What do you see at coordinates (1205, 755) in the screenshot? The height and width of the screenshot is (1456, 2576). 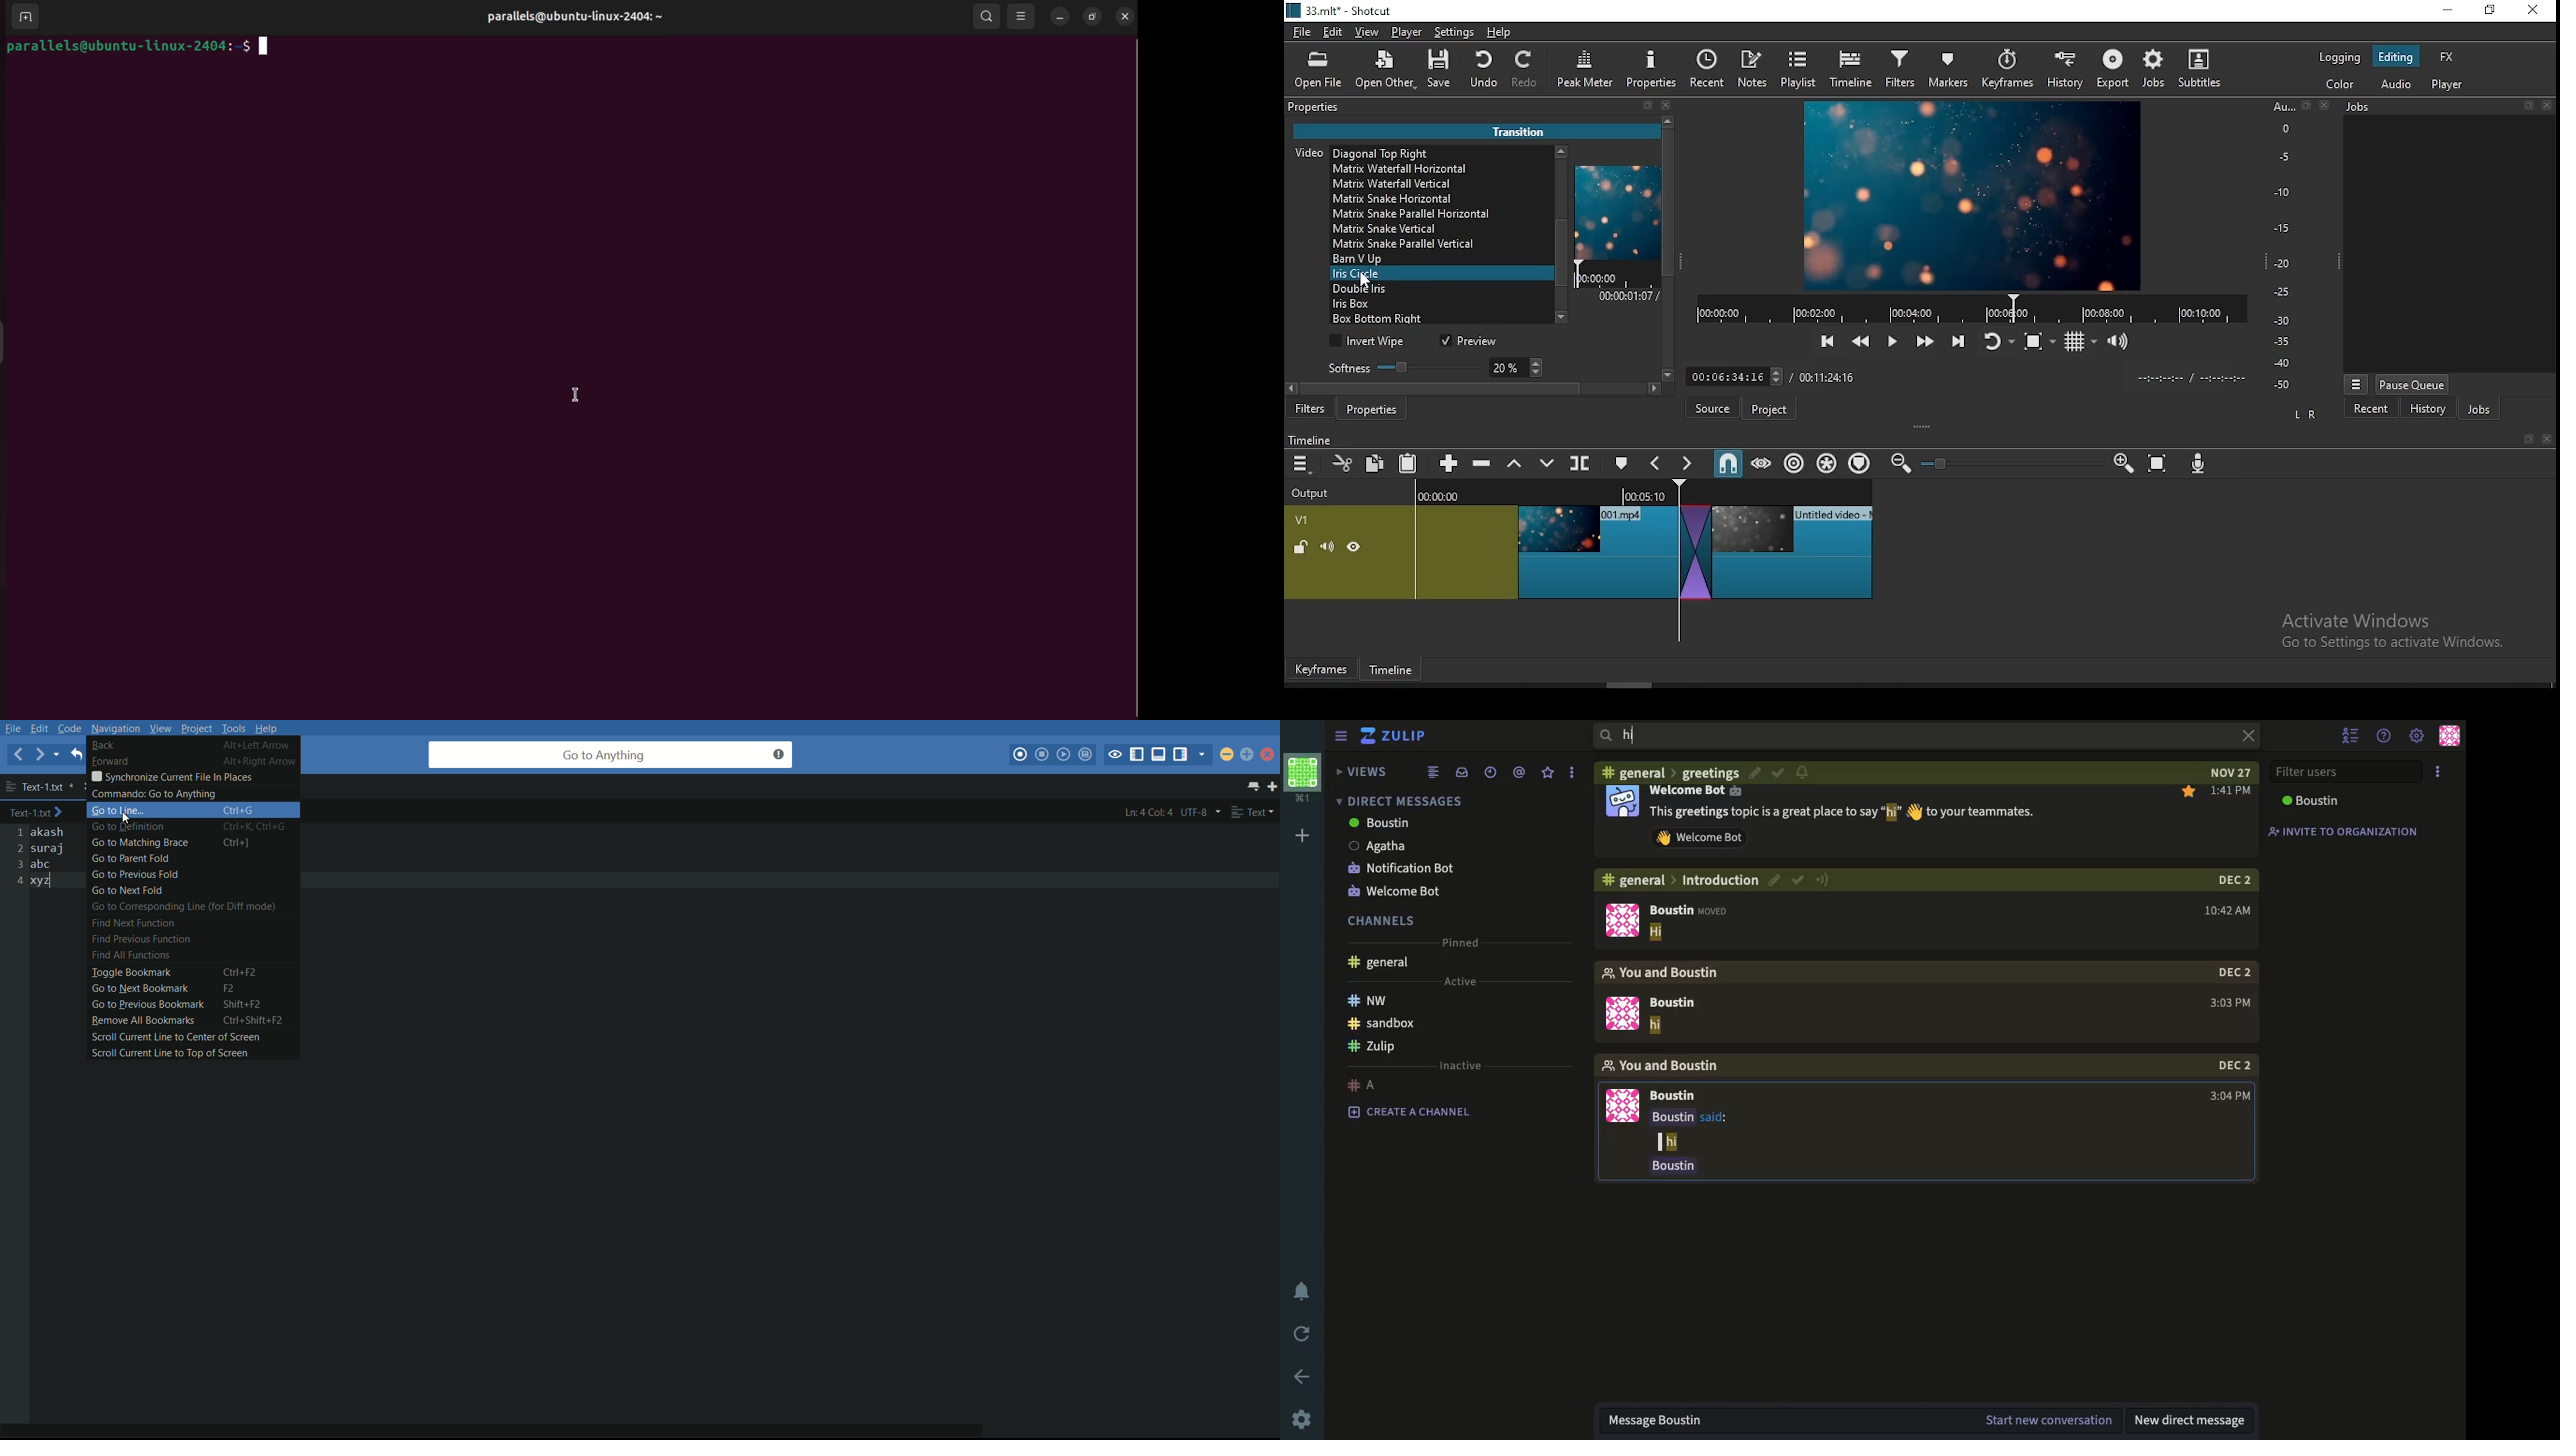 I see `show specific sidebar/tab` at bounding box center [1205, 755].